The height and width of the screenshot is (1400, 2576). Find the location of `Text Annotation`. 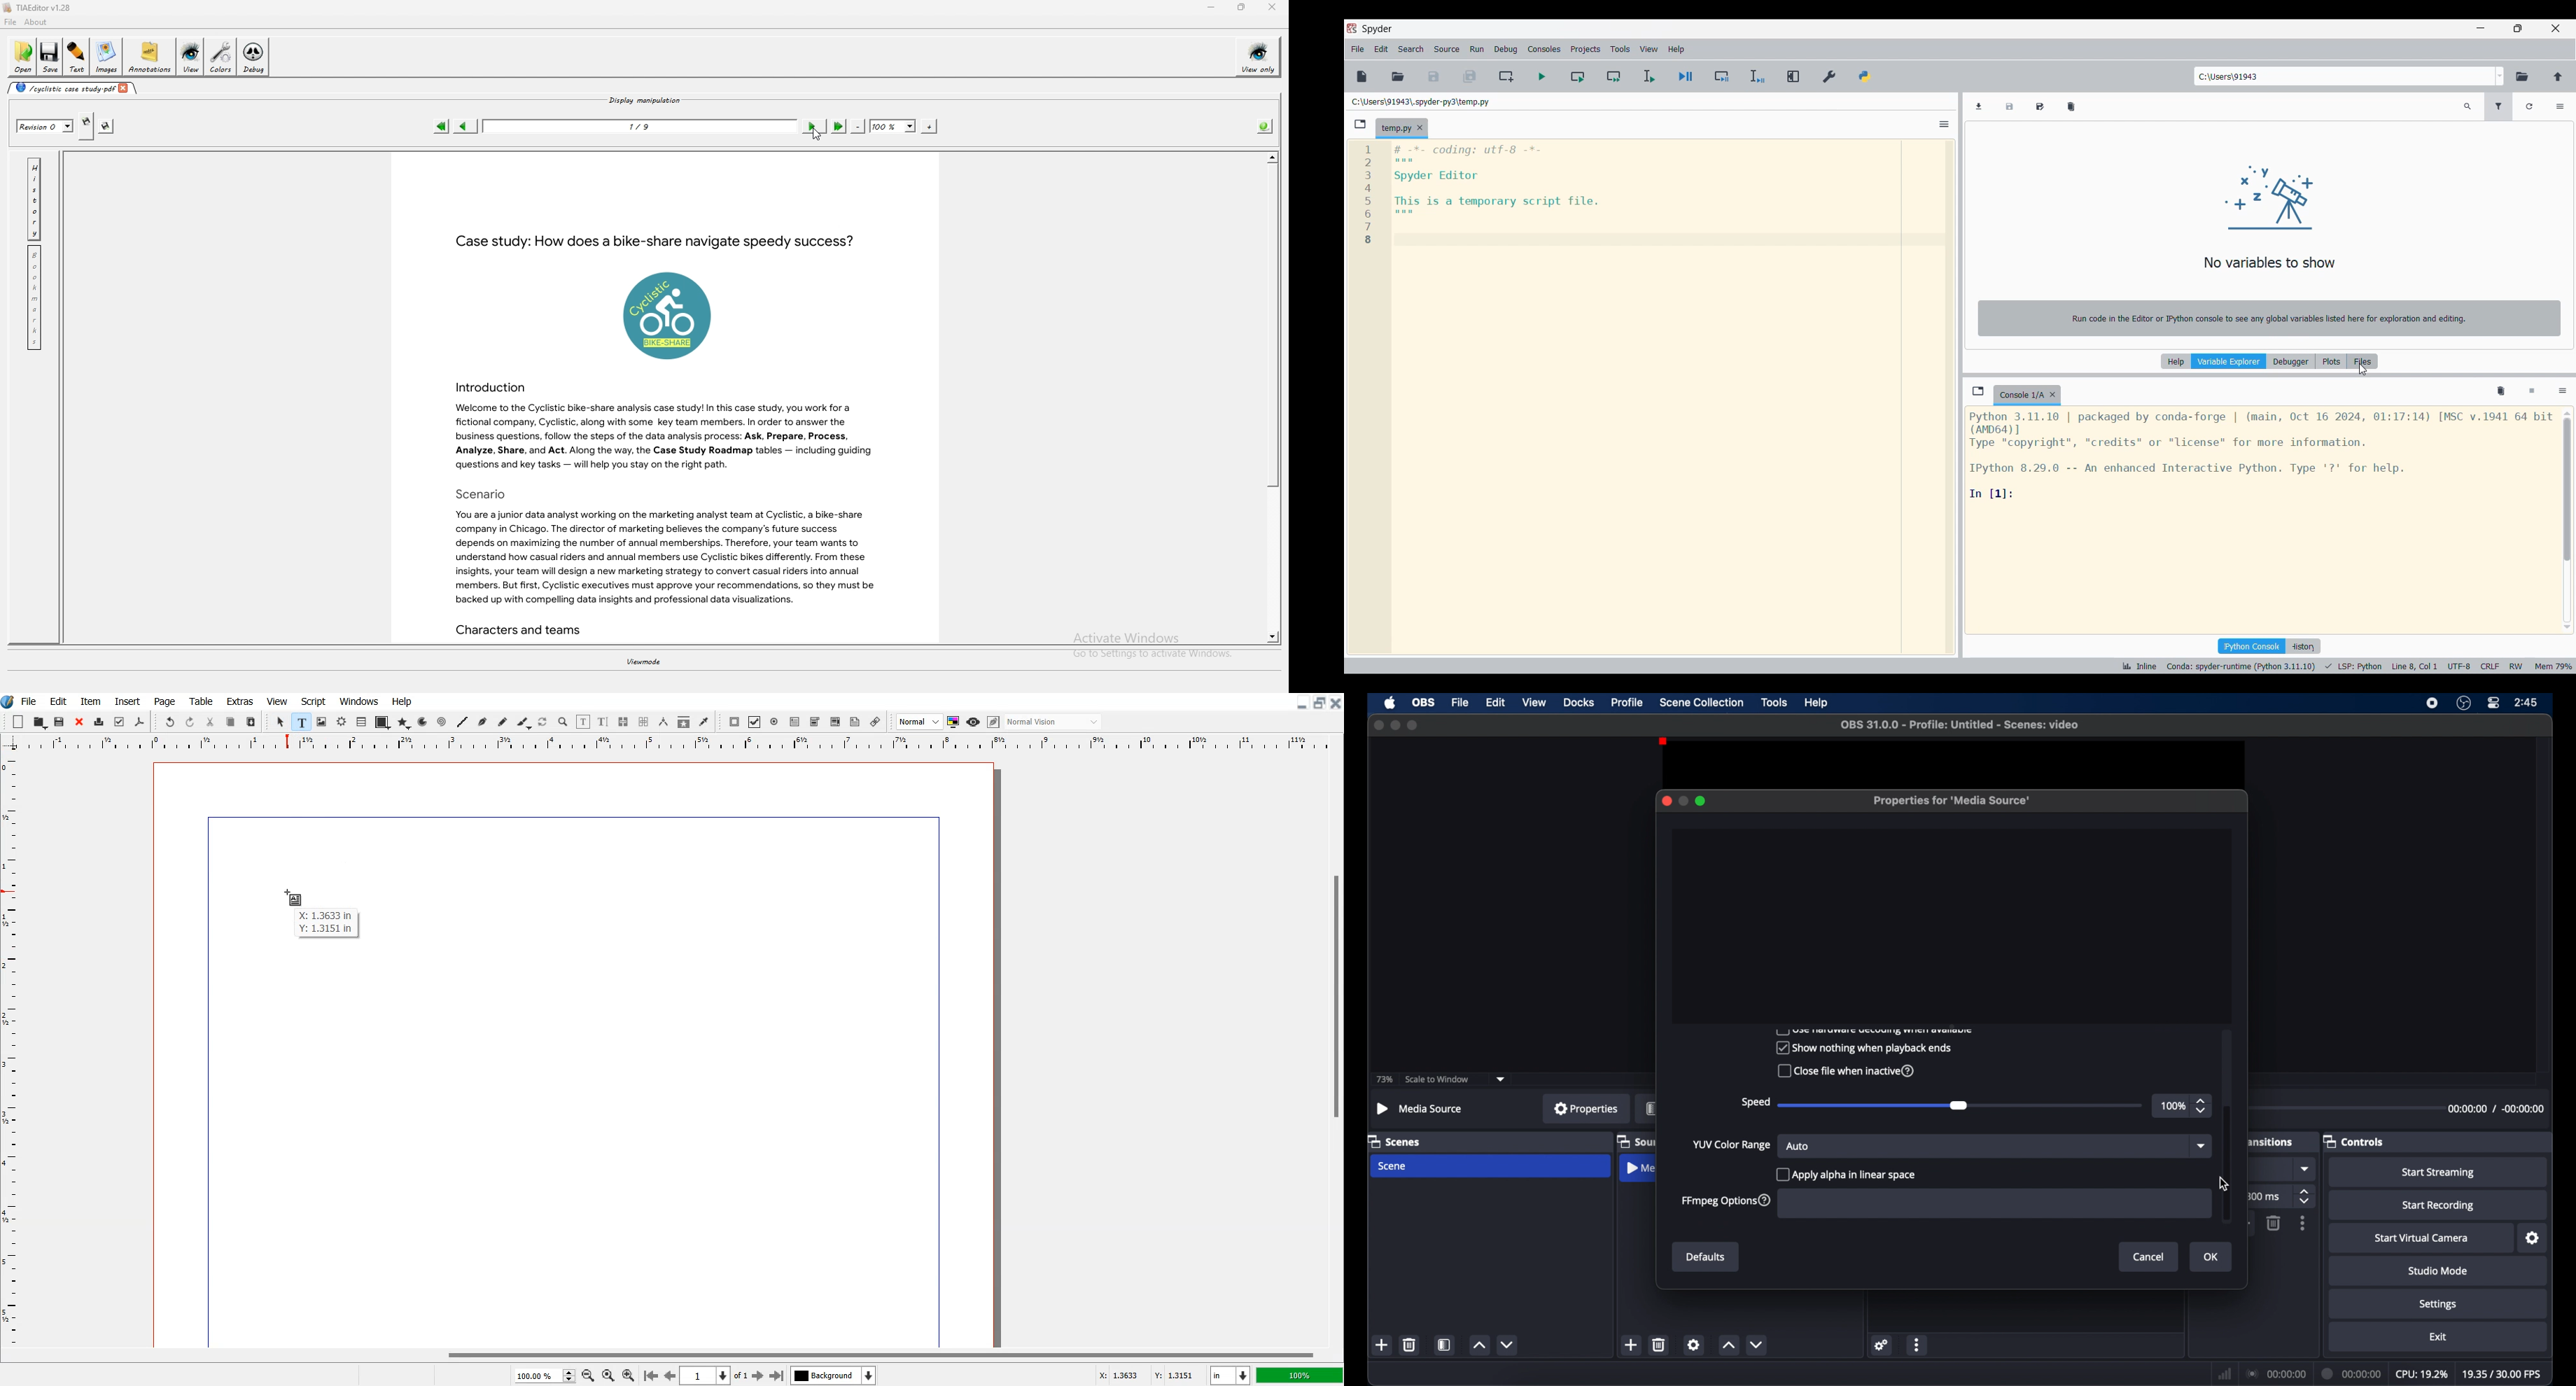

Text Annotation is located at coordinates (855, 722).